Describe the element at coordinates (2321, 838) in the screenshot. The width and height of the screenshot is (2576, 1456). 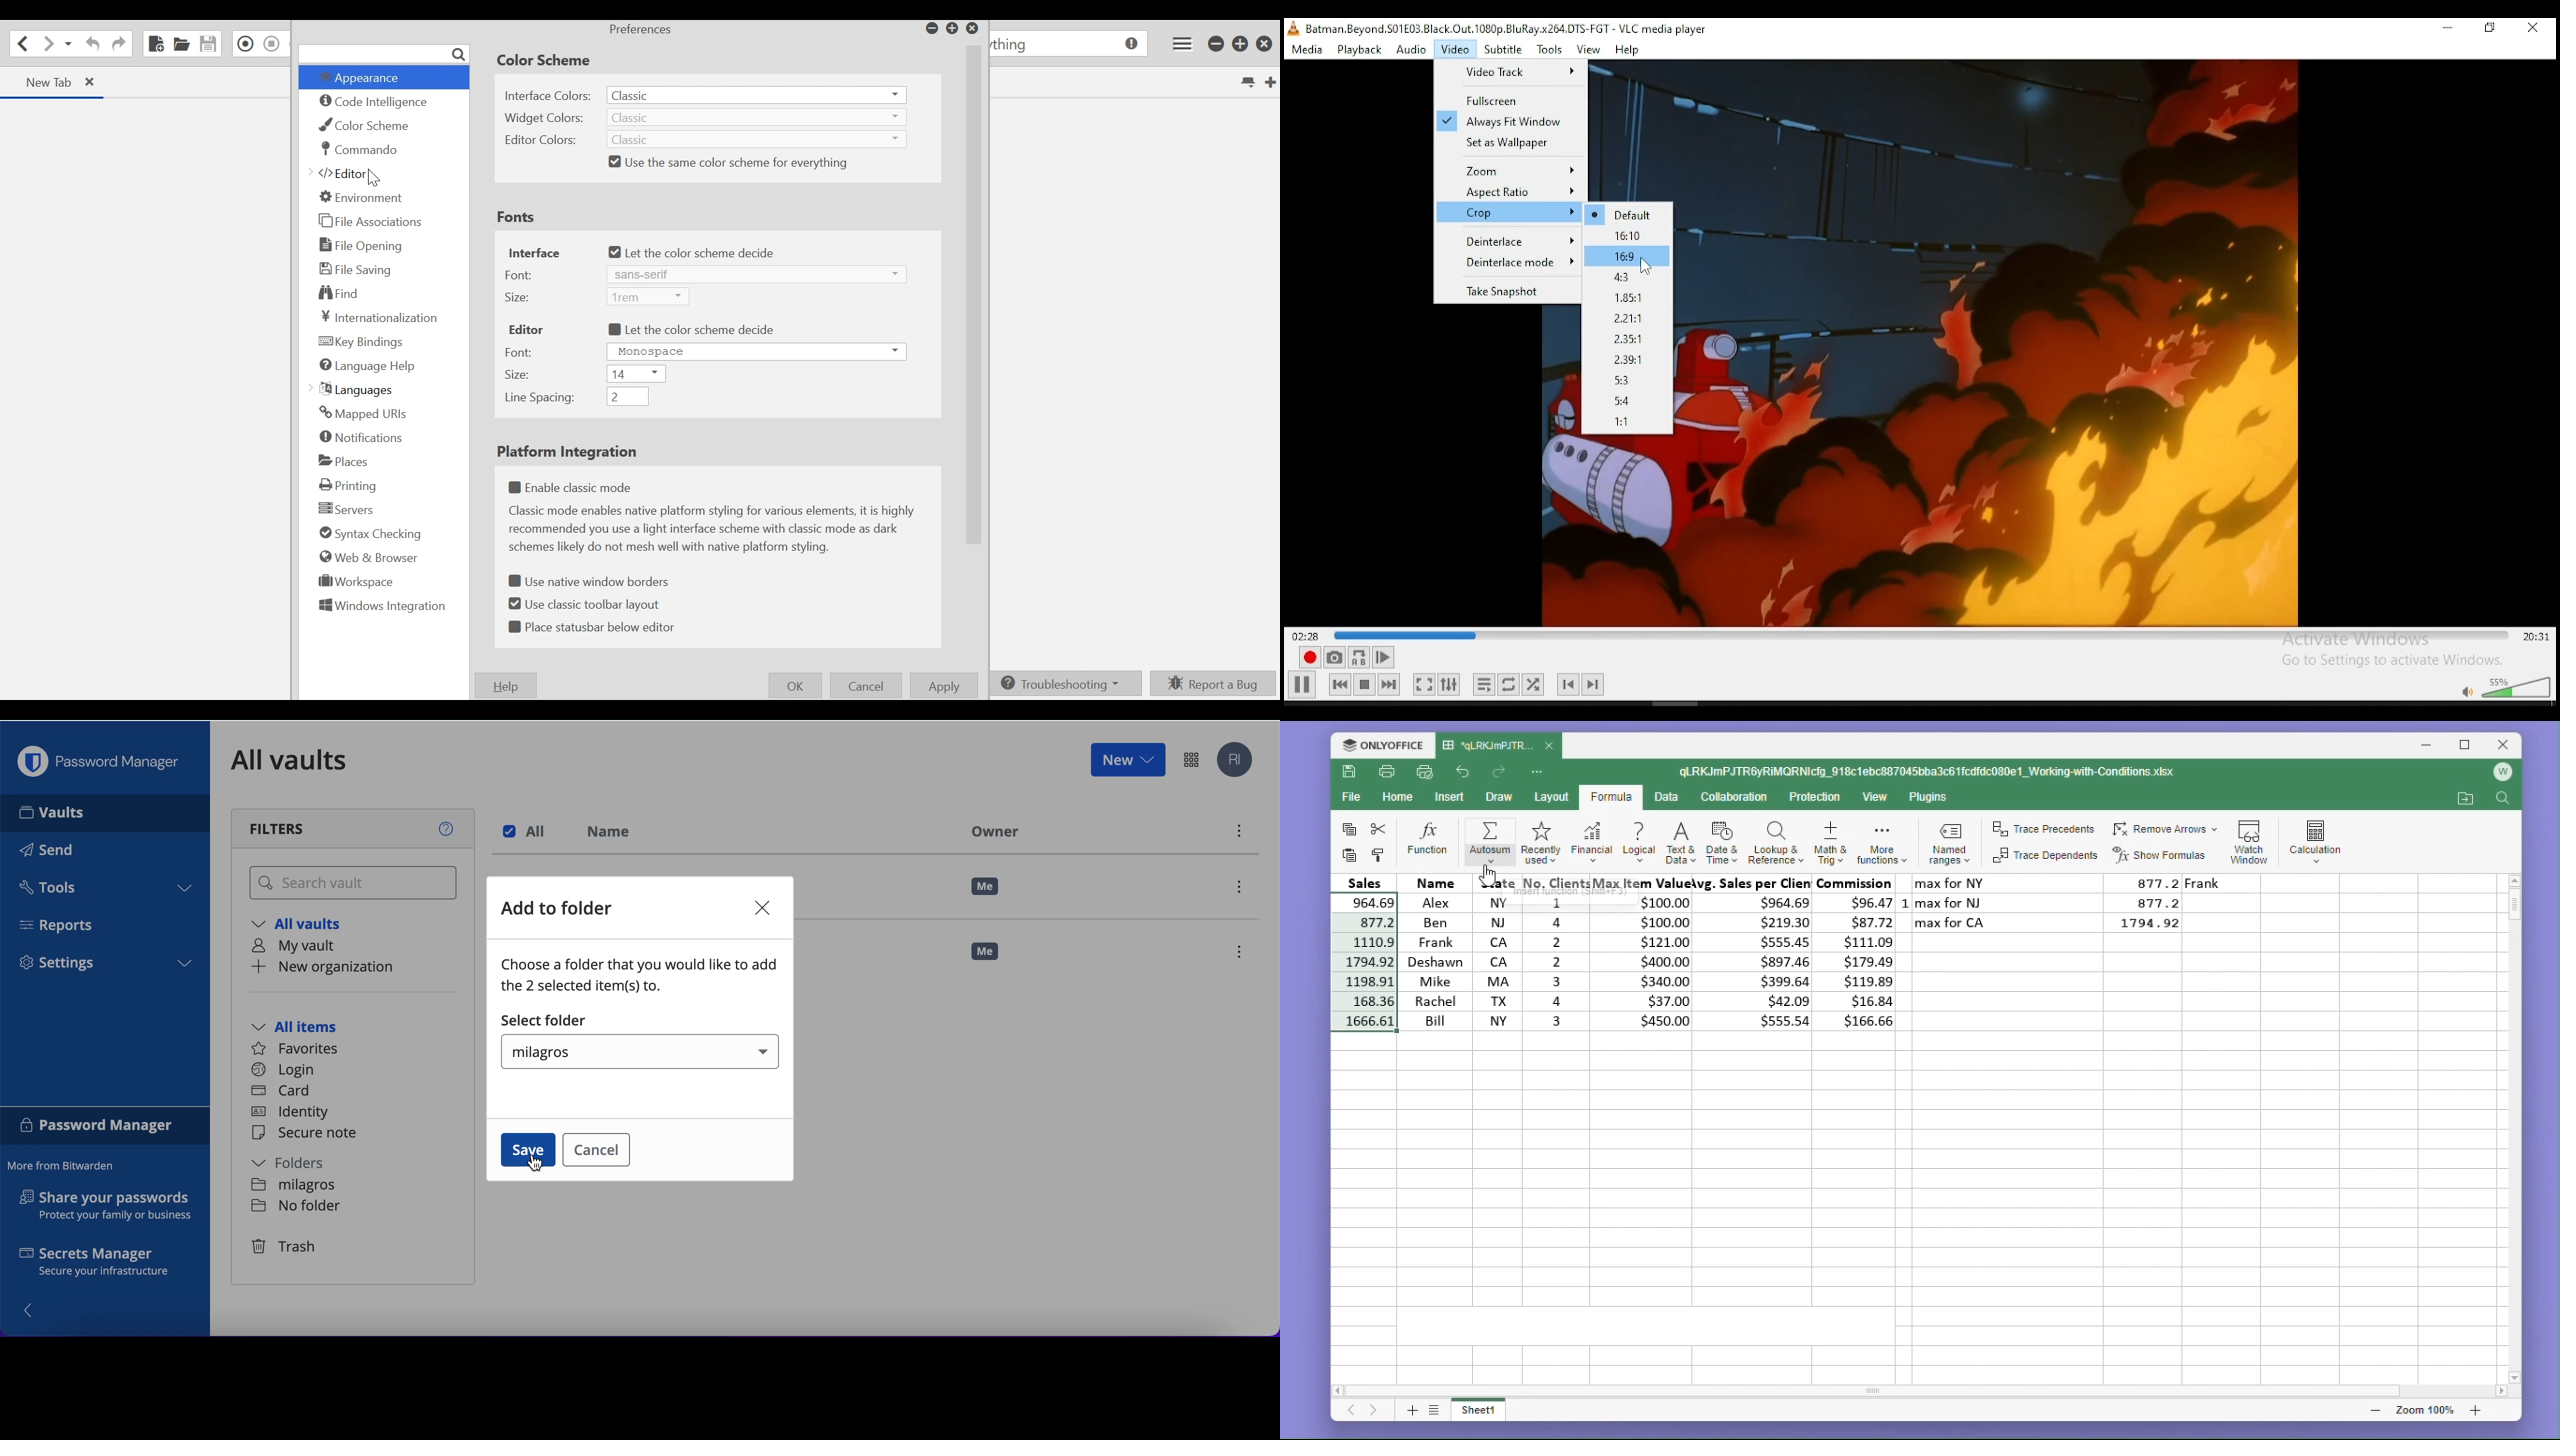
I see `calculation` at that location.